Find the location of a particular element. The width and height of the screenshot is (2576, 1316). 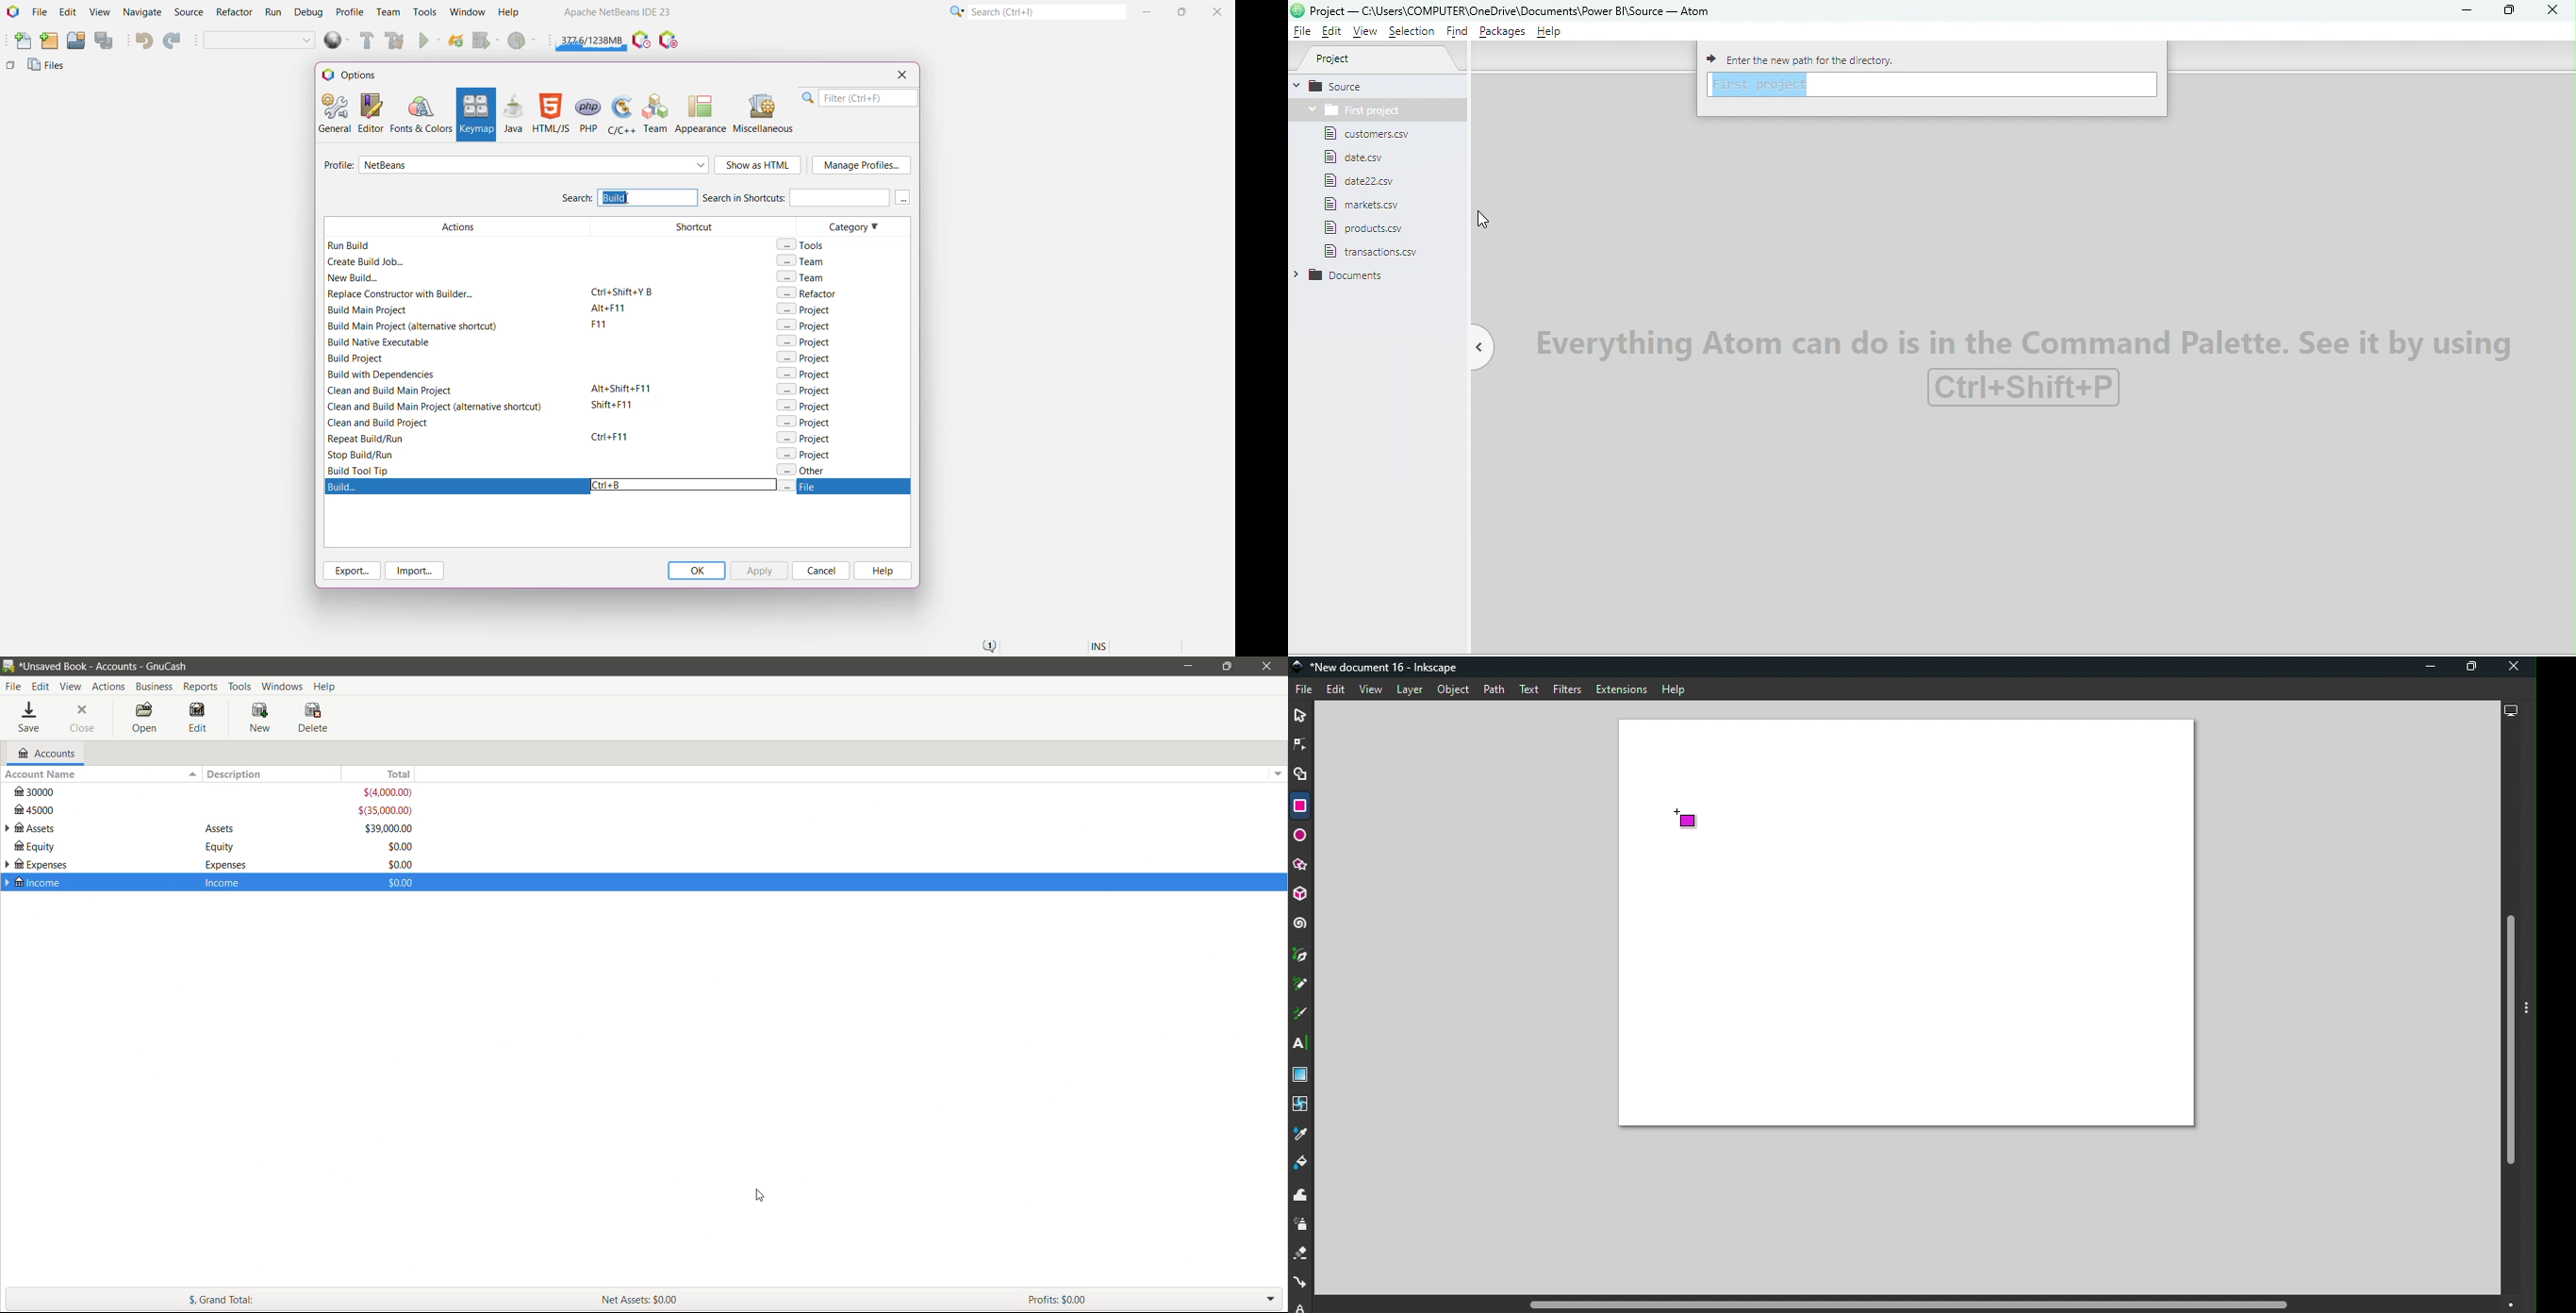

Minimize is located at coordinates (2428, 667).